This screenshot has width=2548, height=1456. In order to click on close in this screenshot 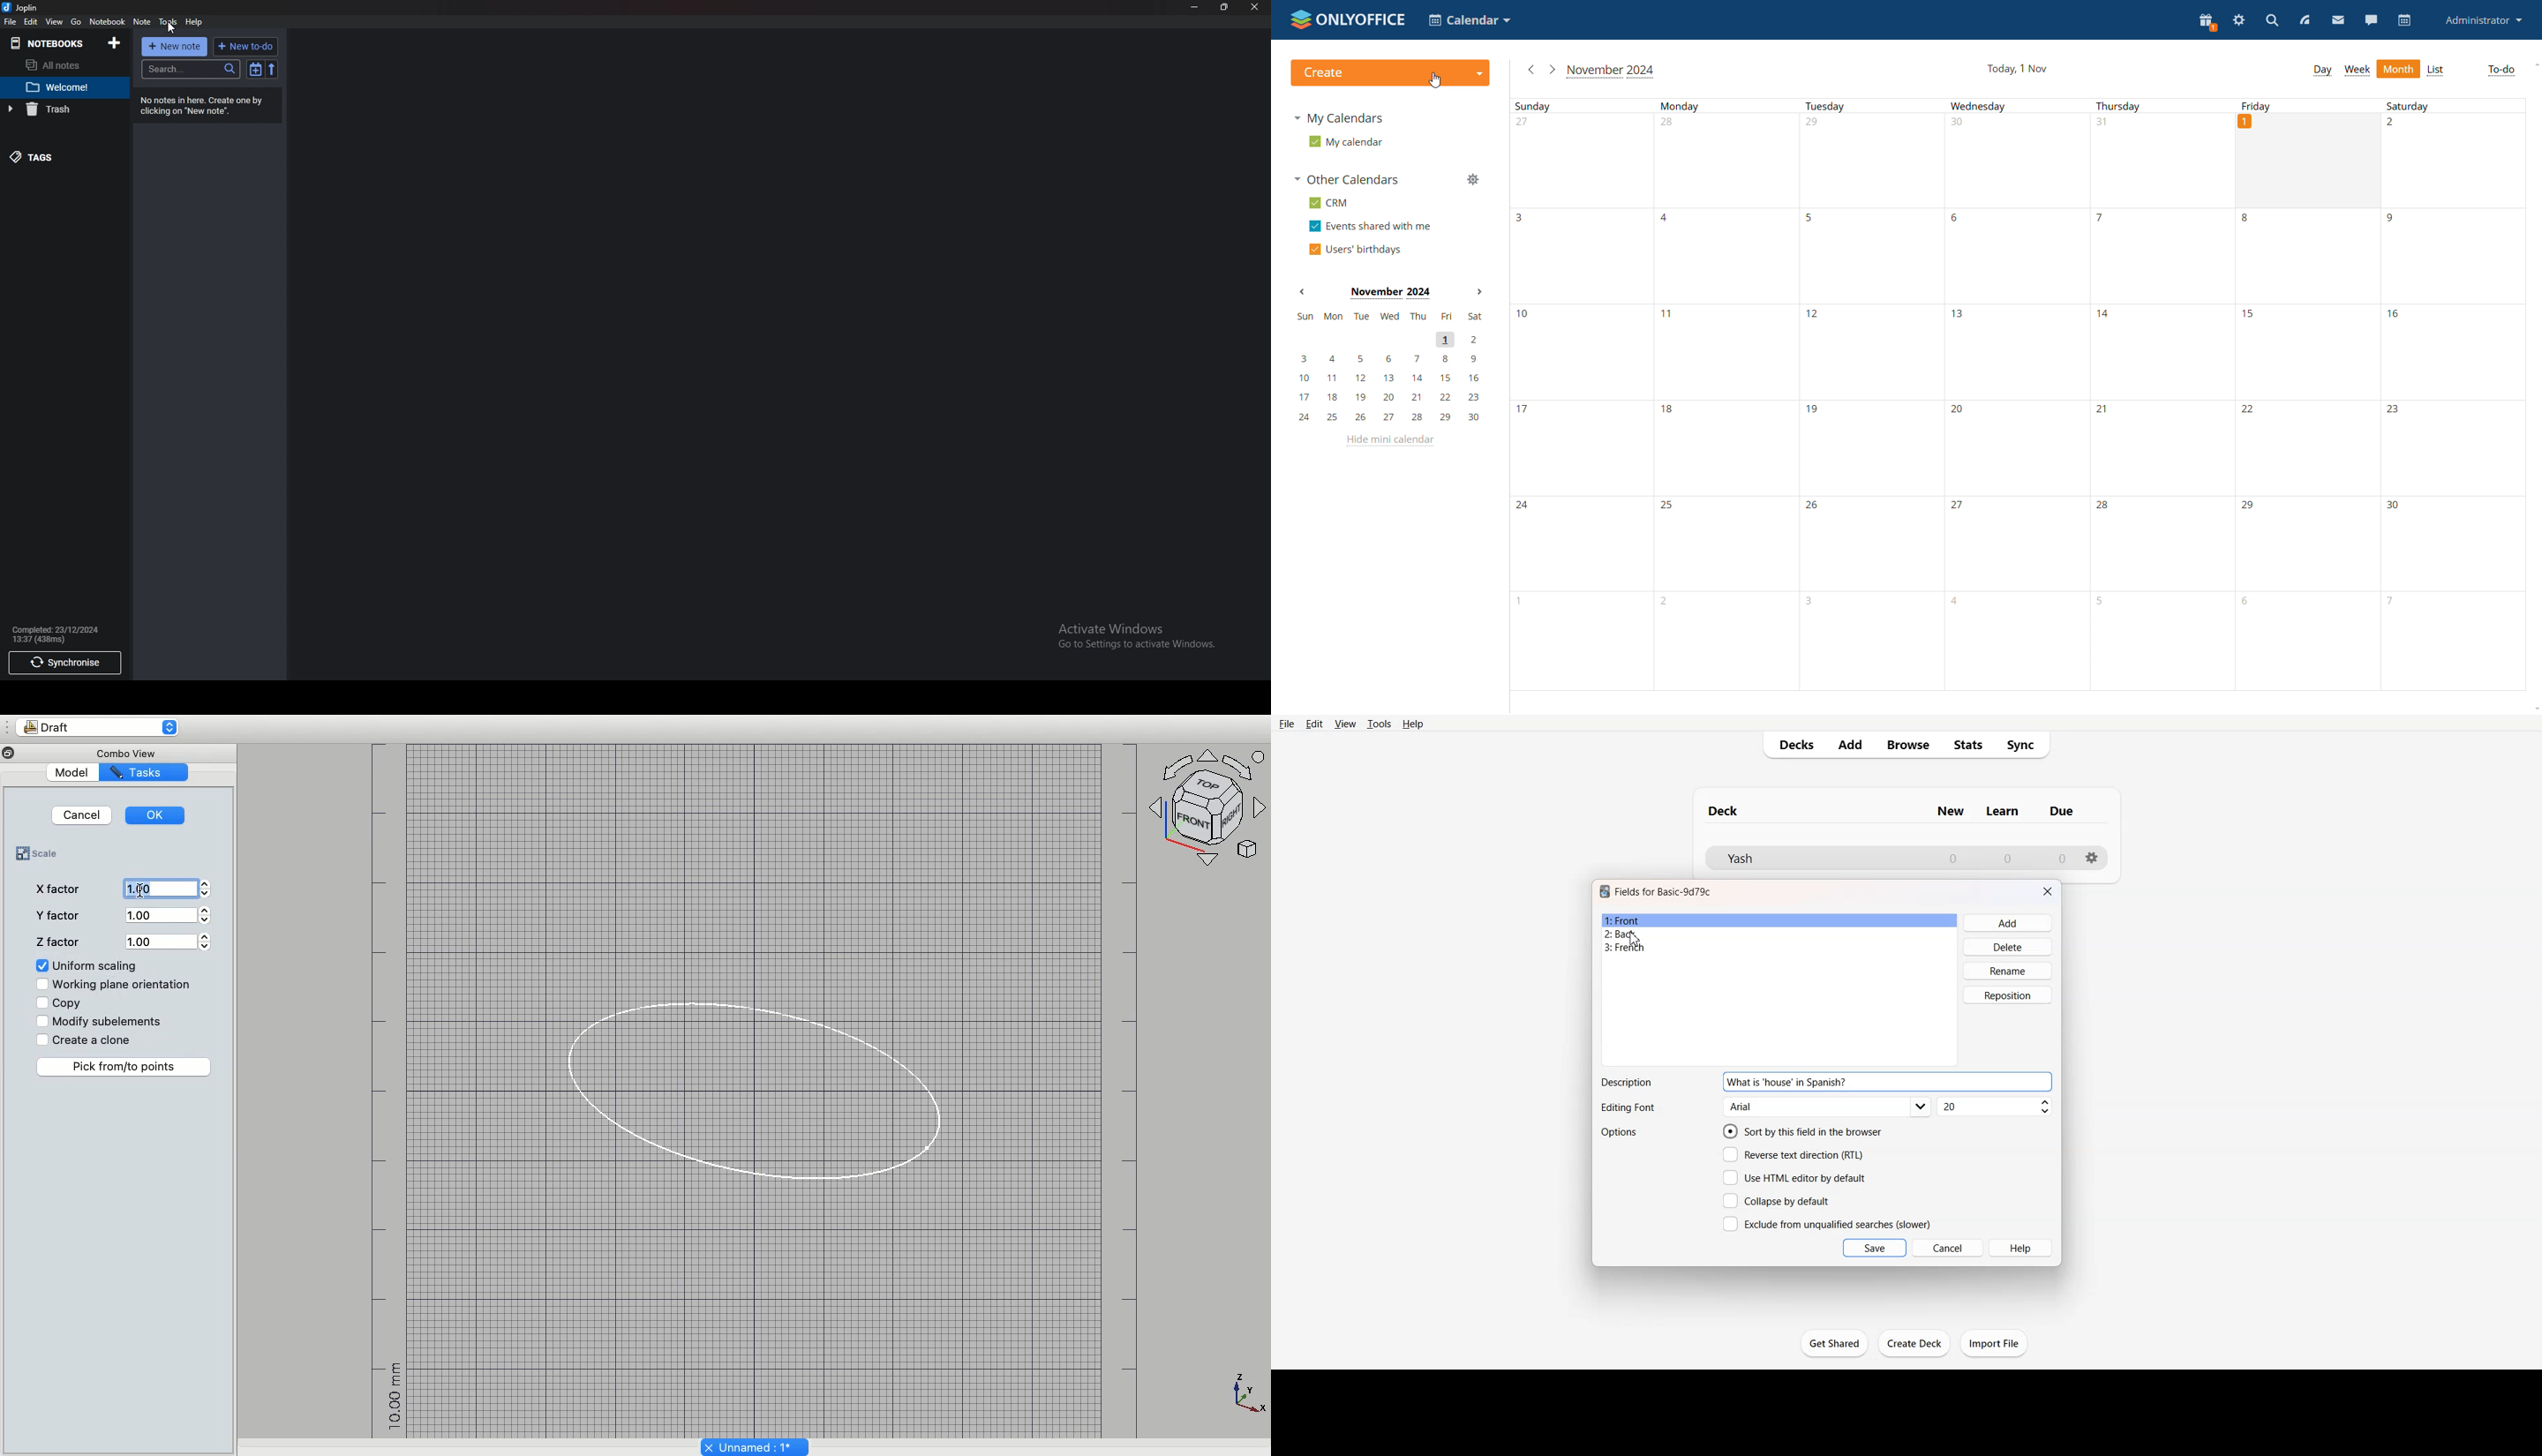, I will do `click(8, 753)`.